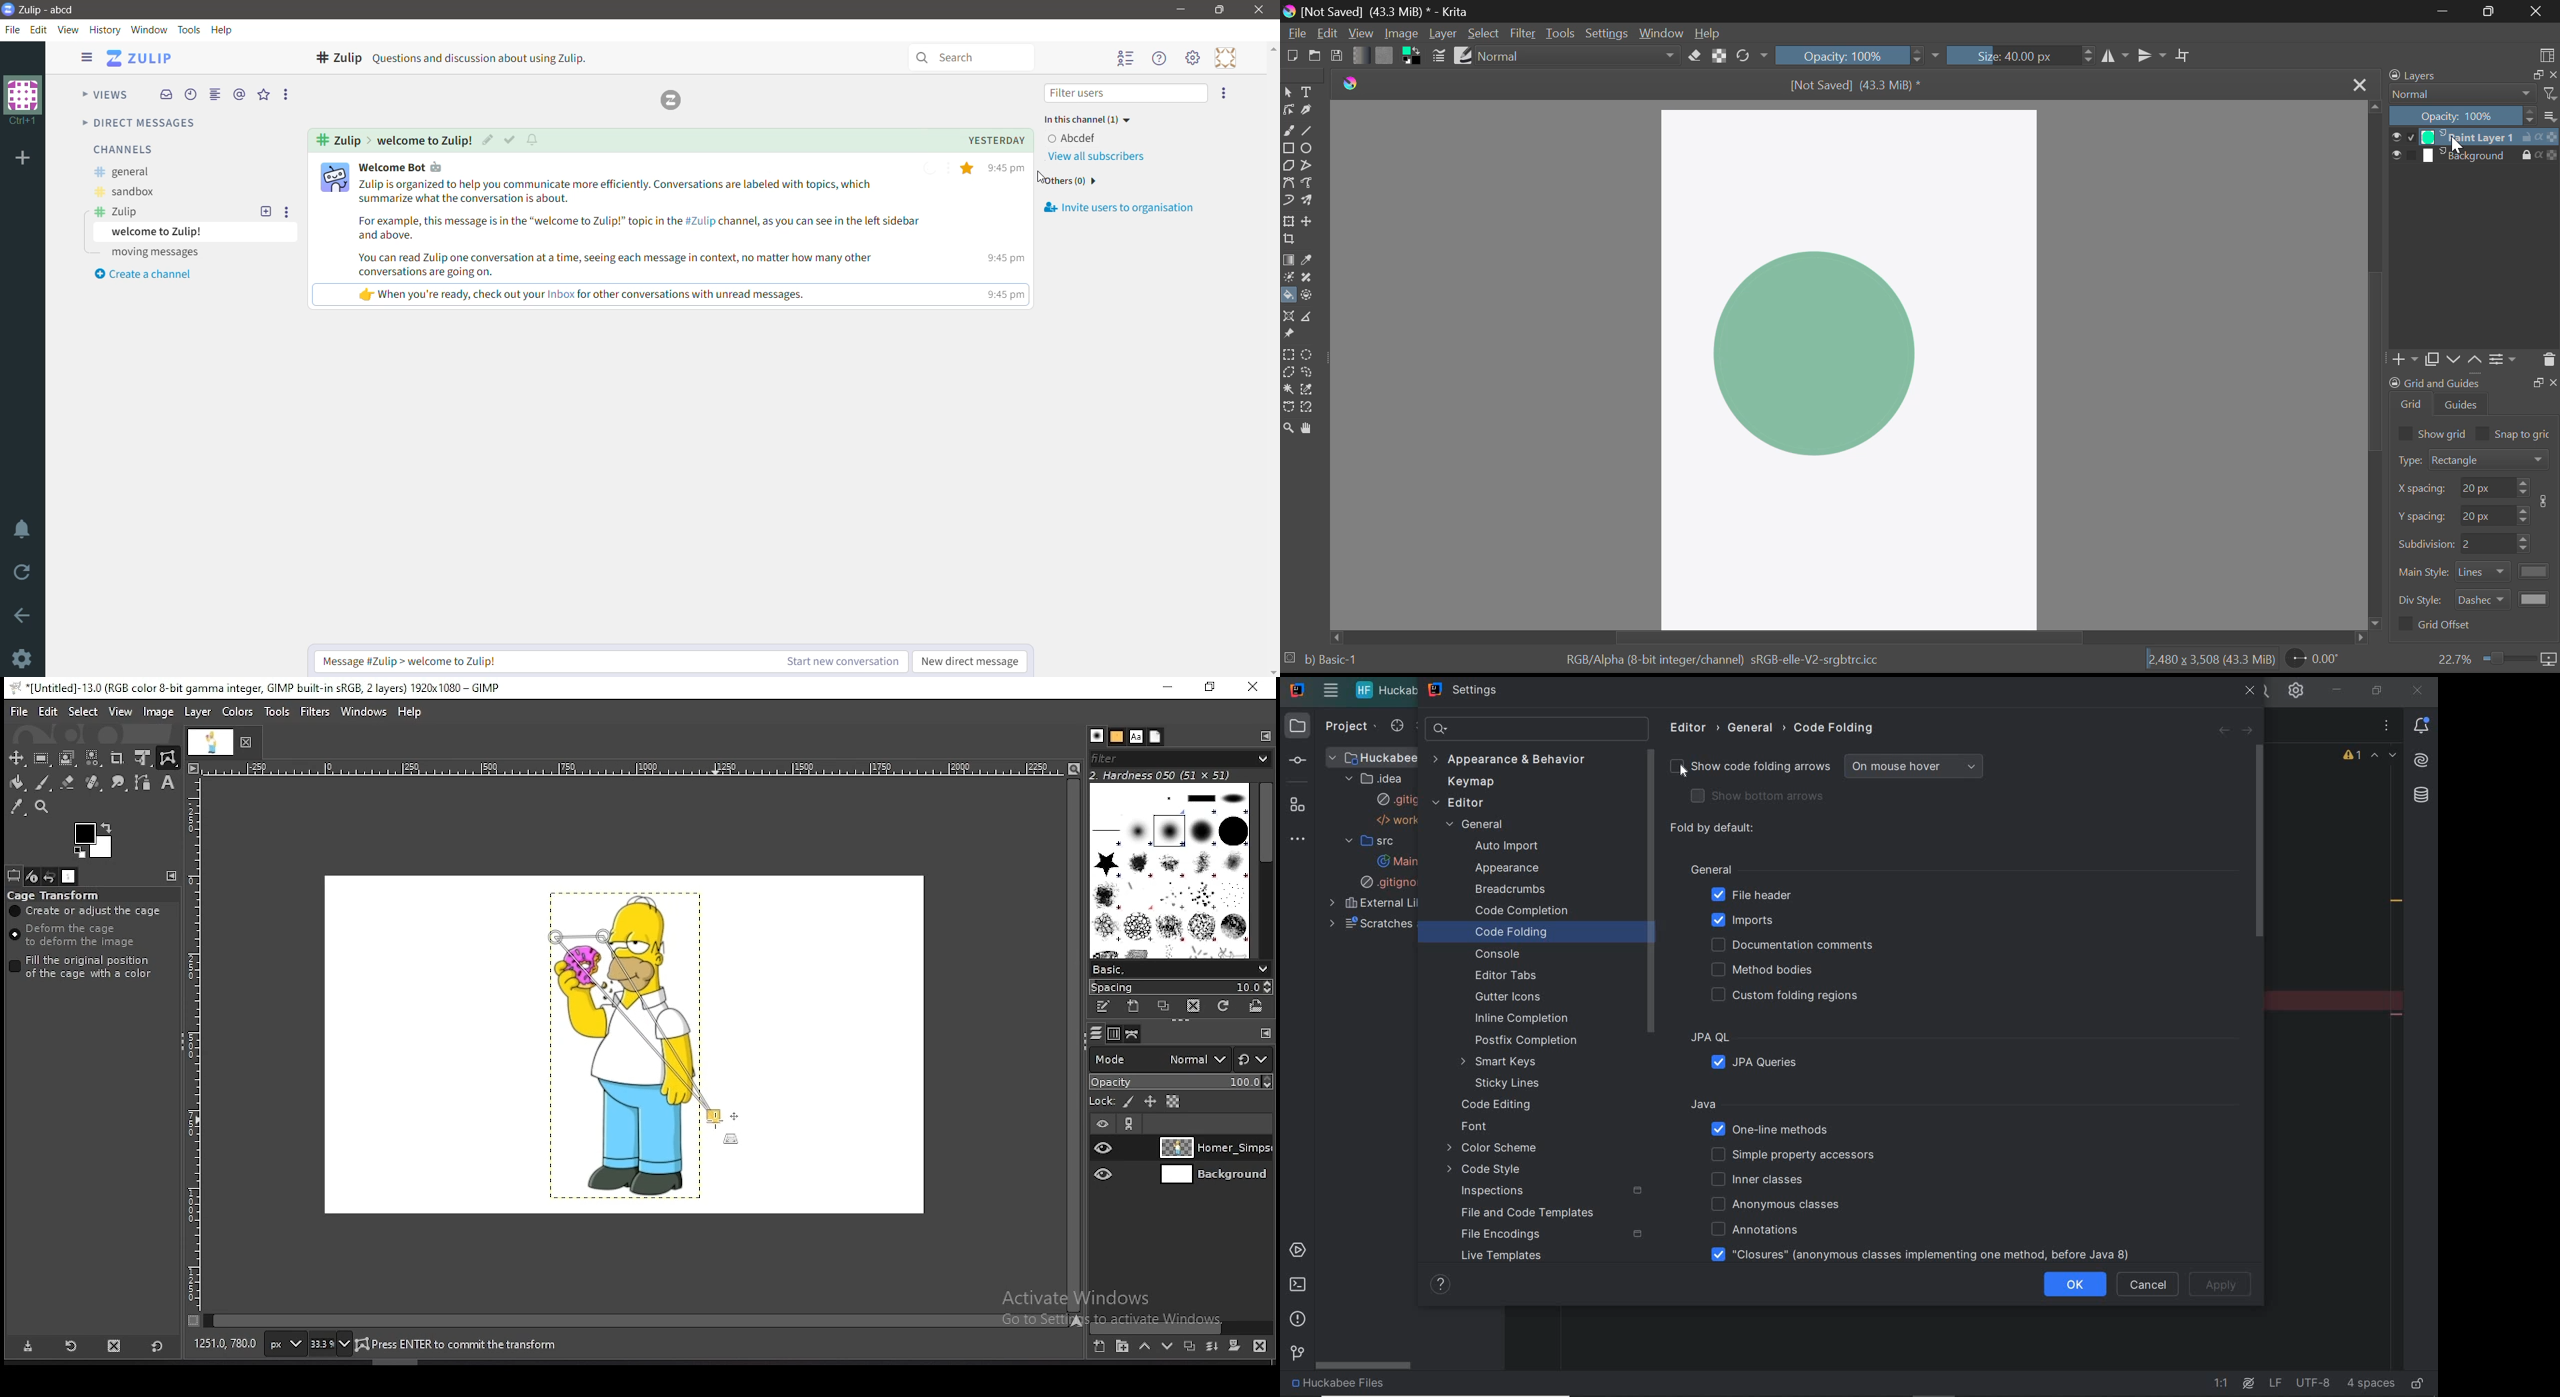 The width and height of the screenshot is (2576, 1400). I want to click on Choose Workspace, so click(2545, 55).